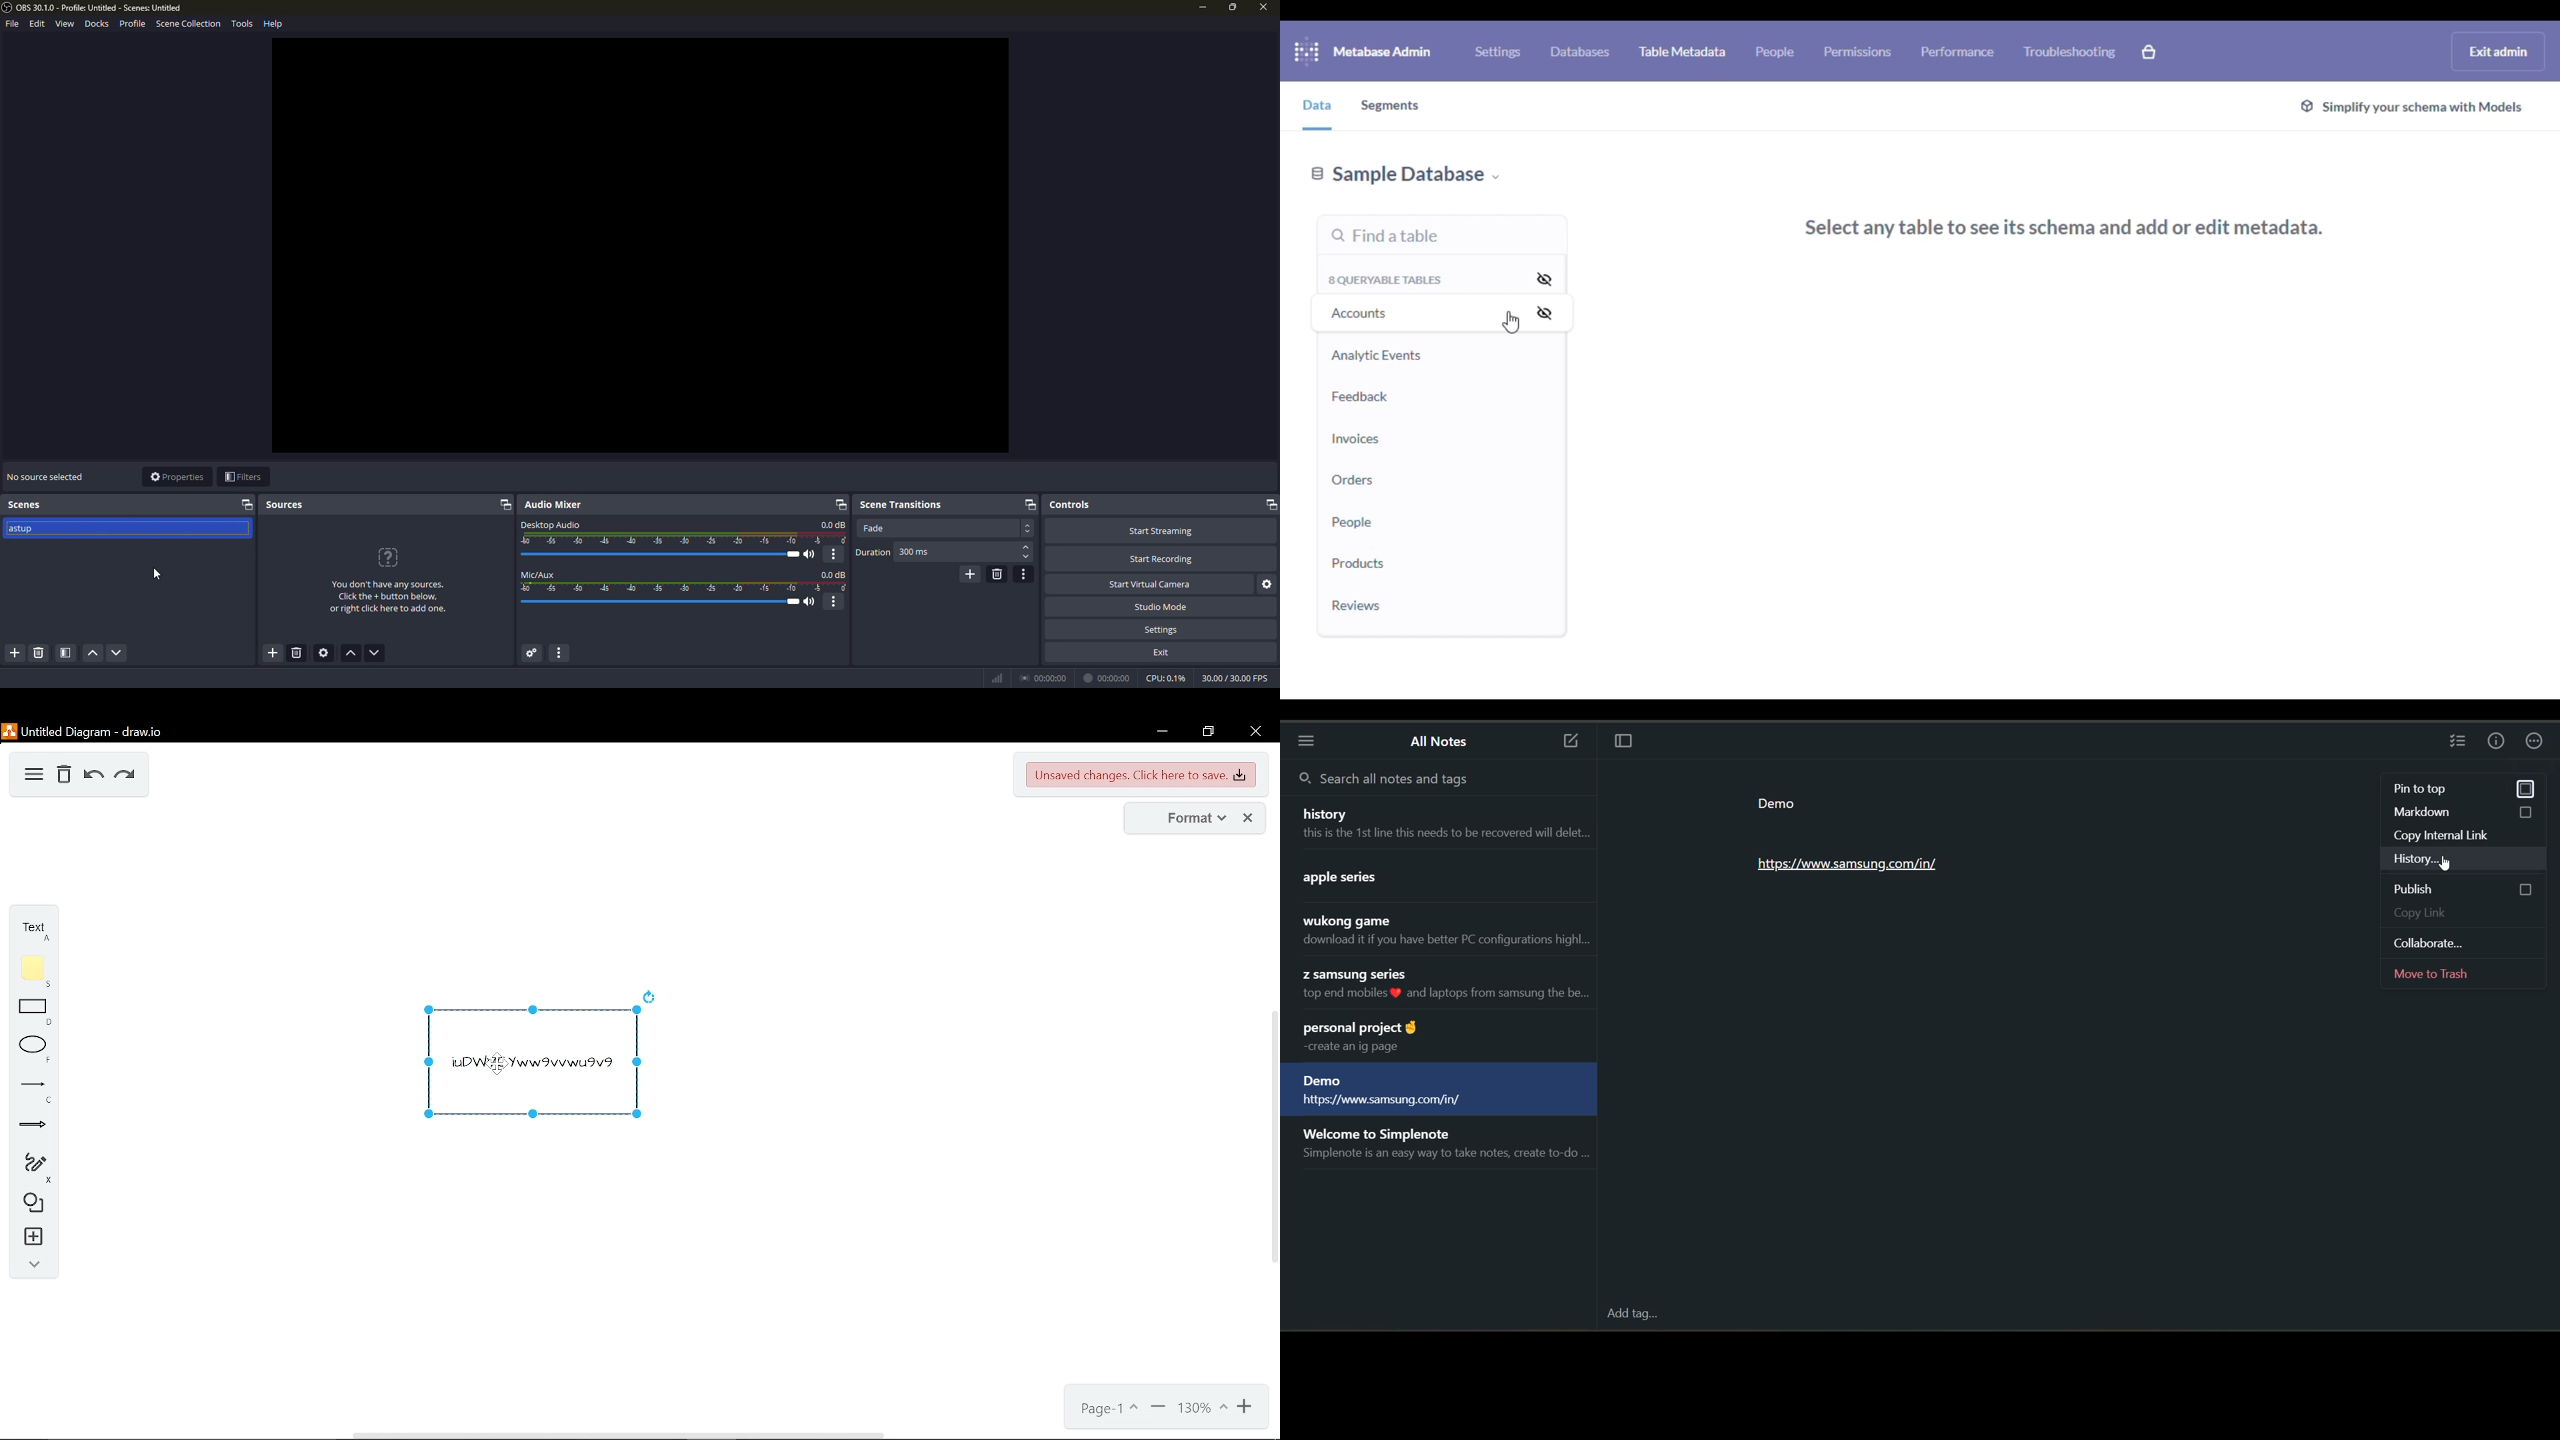 This screenshot has width=2576, height=1456. Describe the element at coordinates (969, 573) in the screenshot. I see `add configurable transition` at that location.